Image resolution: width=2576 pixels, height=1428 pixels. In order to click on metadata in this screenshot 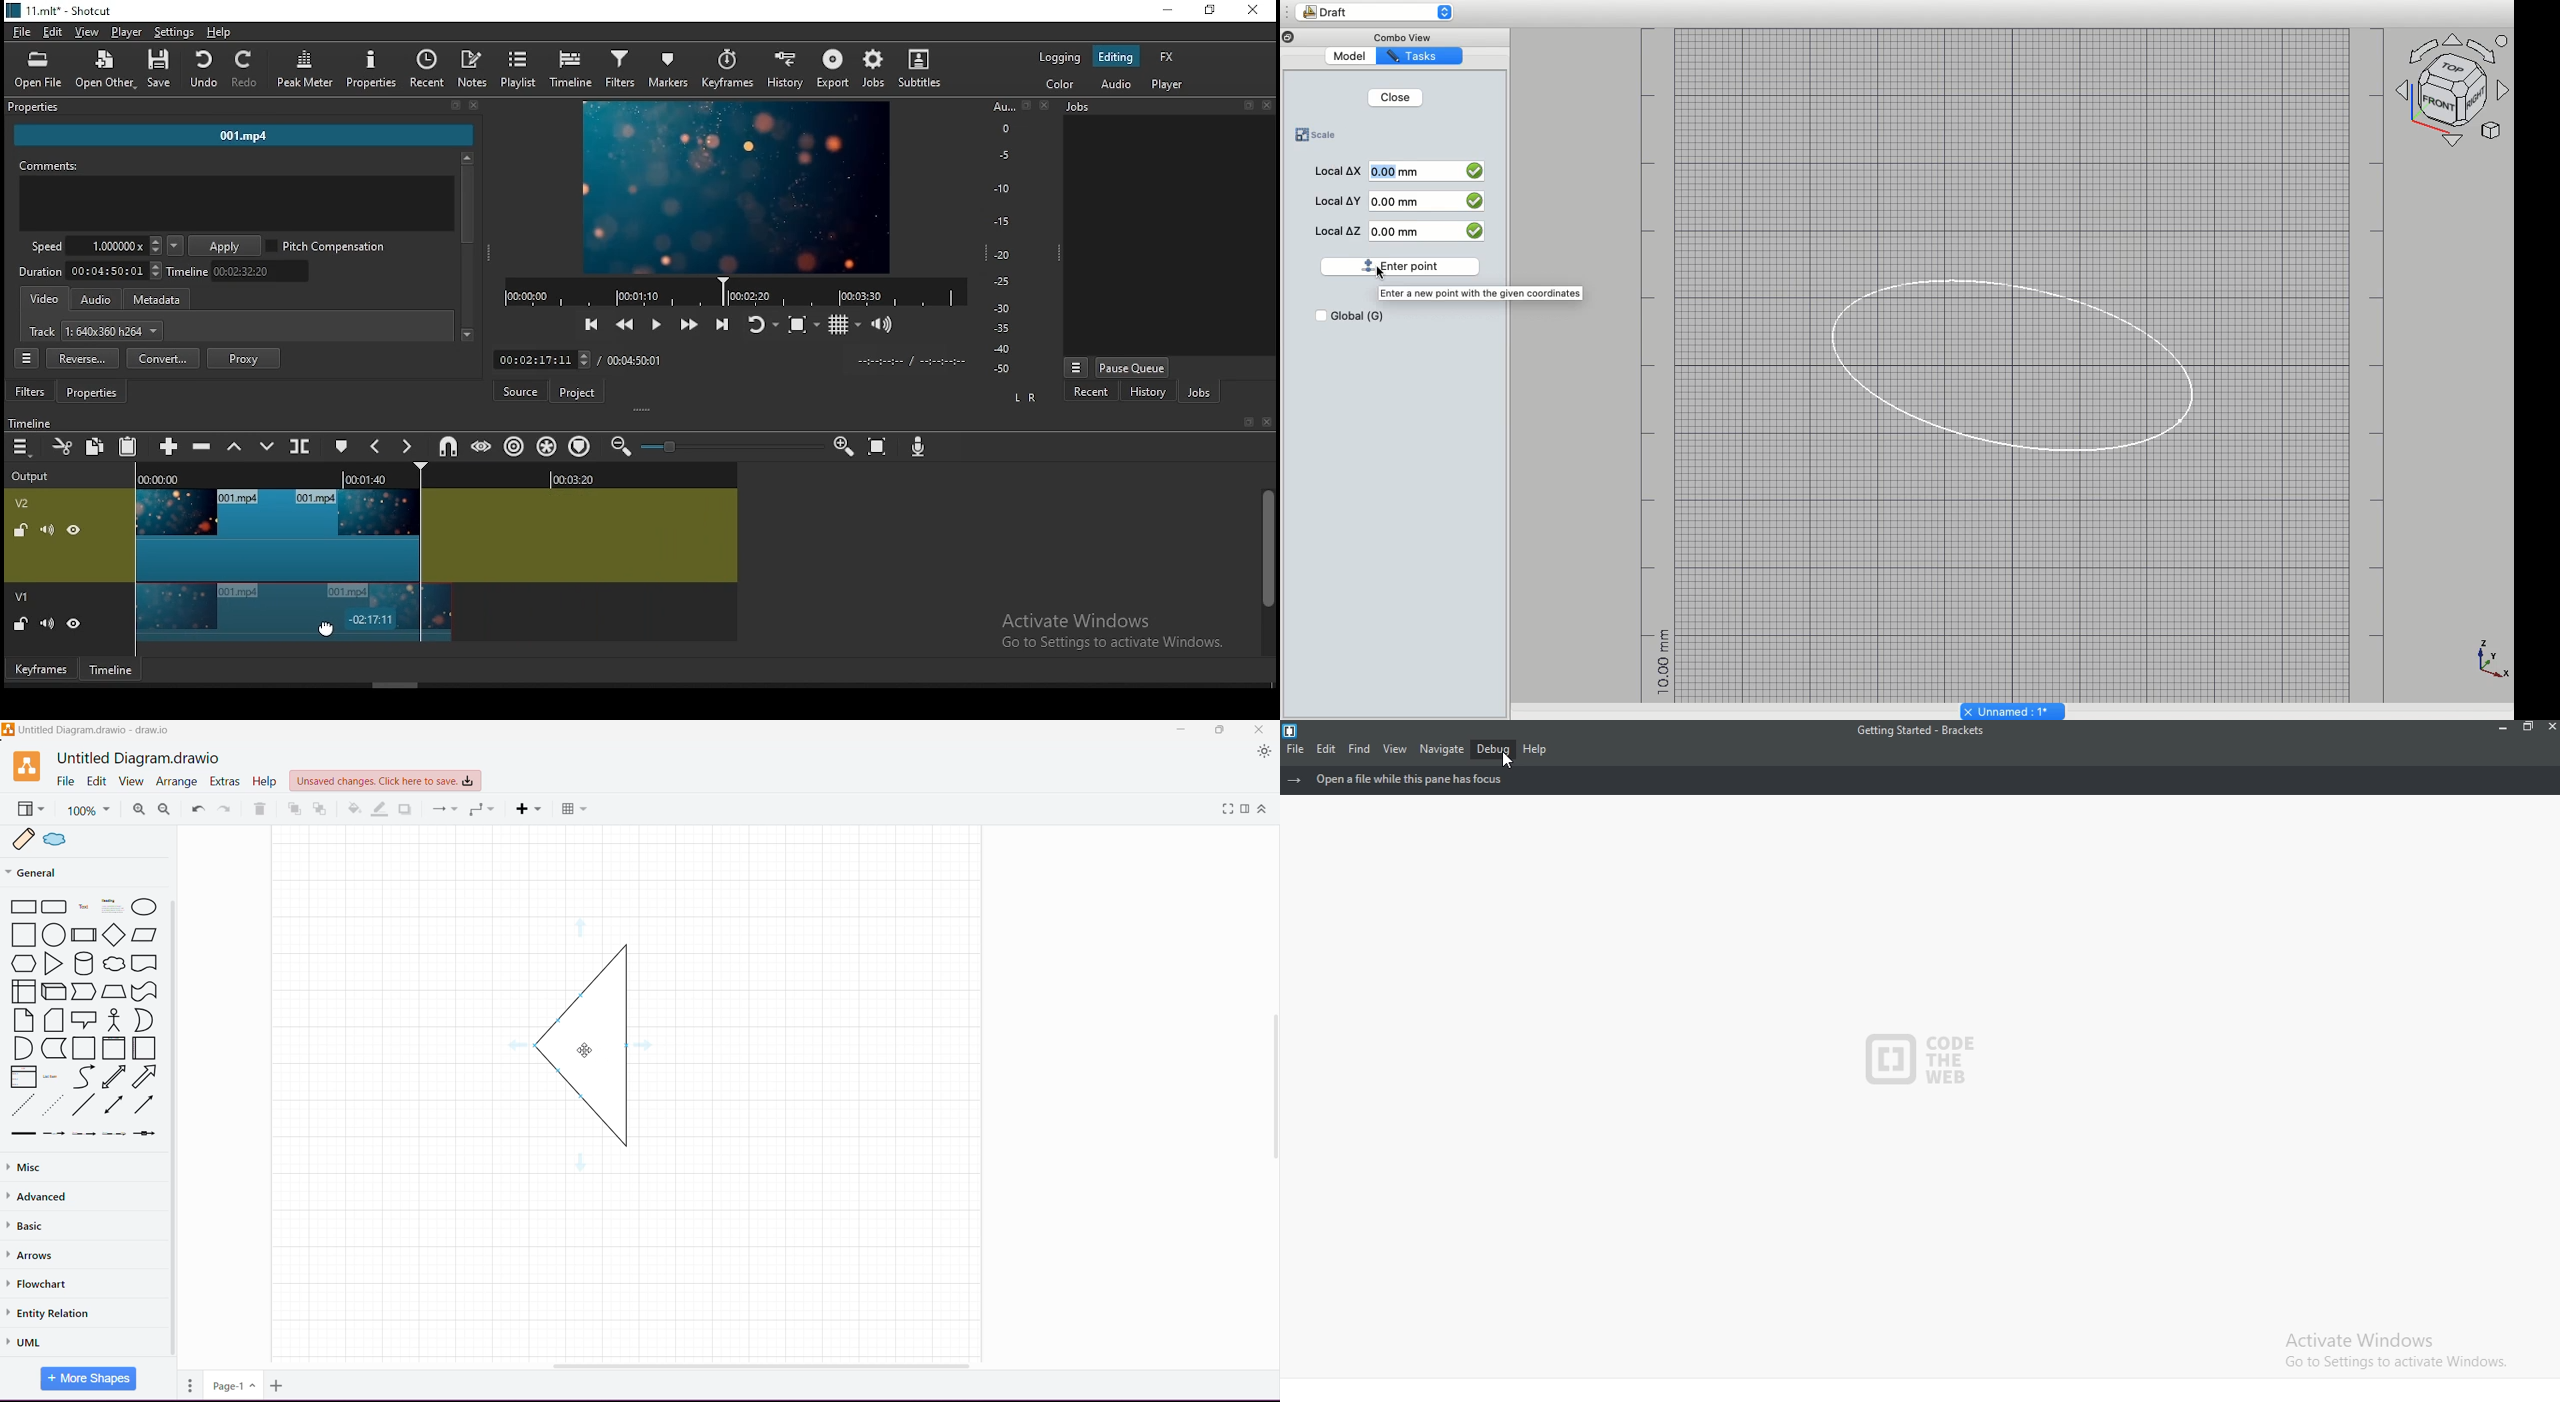, I will do `click(163, 300)`.